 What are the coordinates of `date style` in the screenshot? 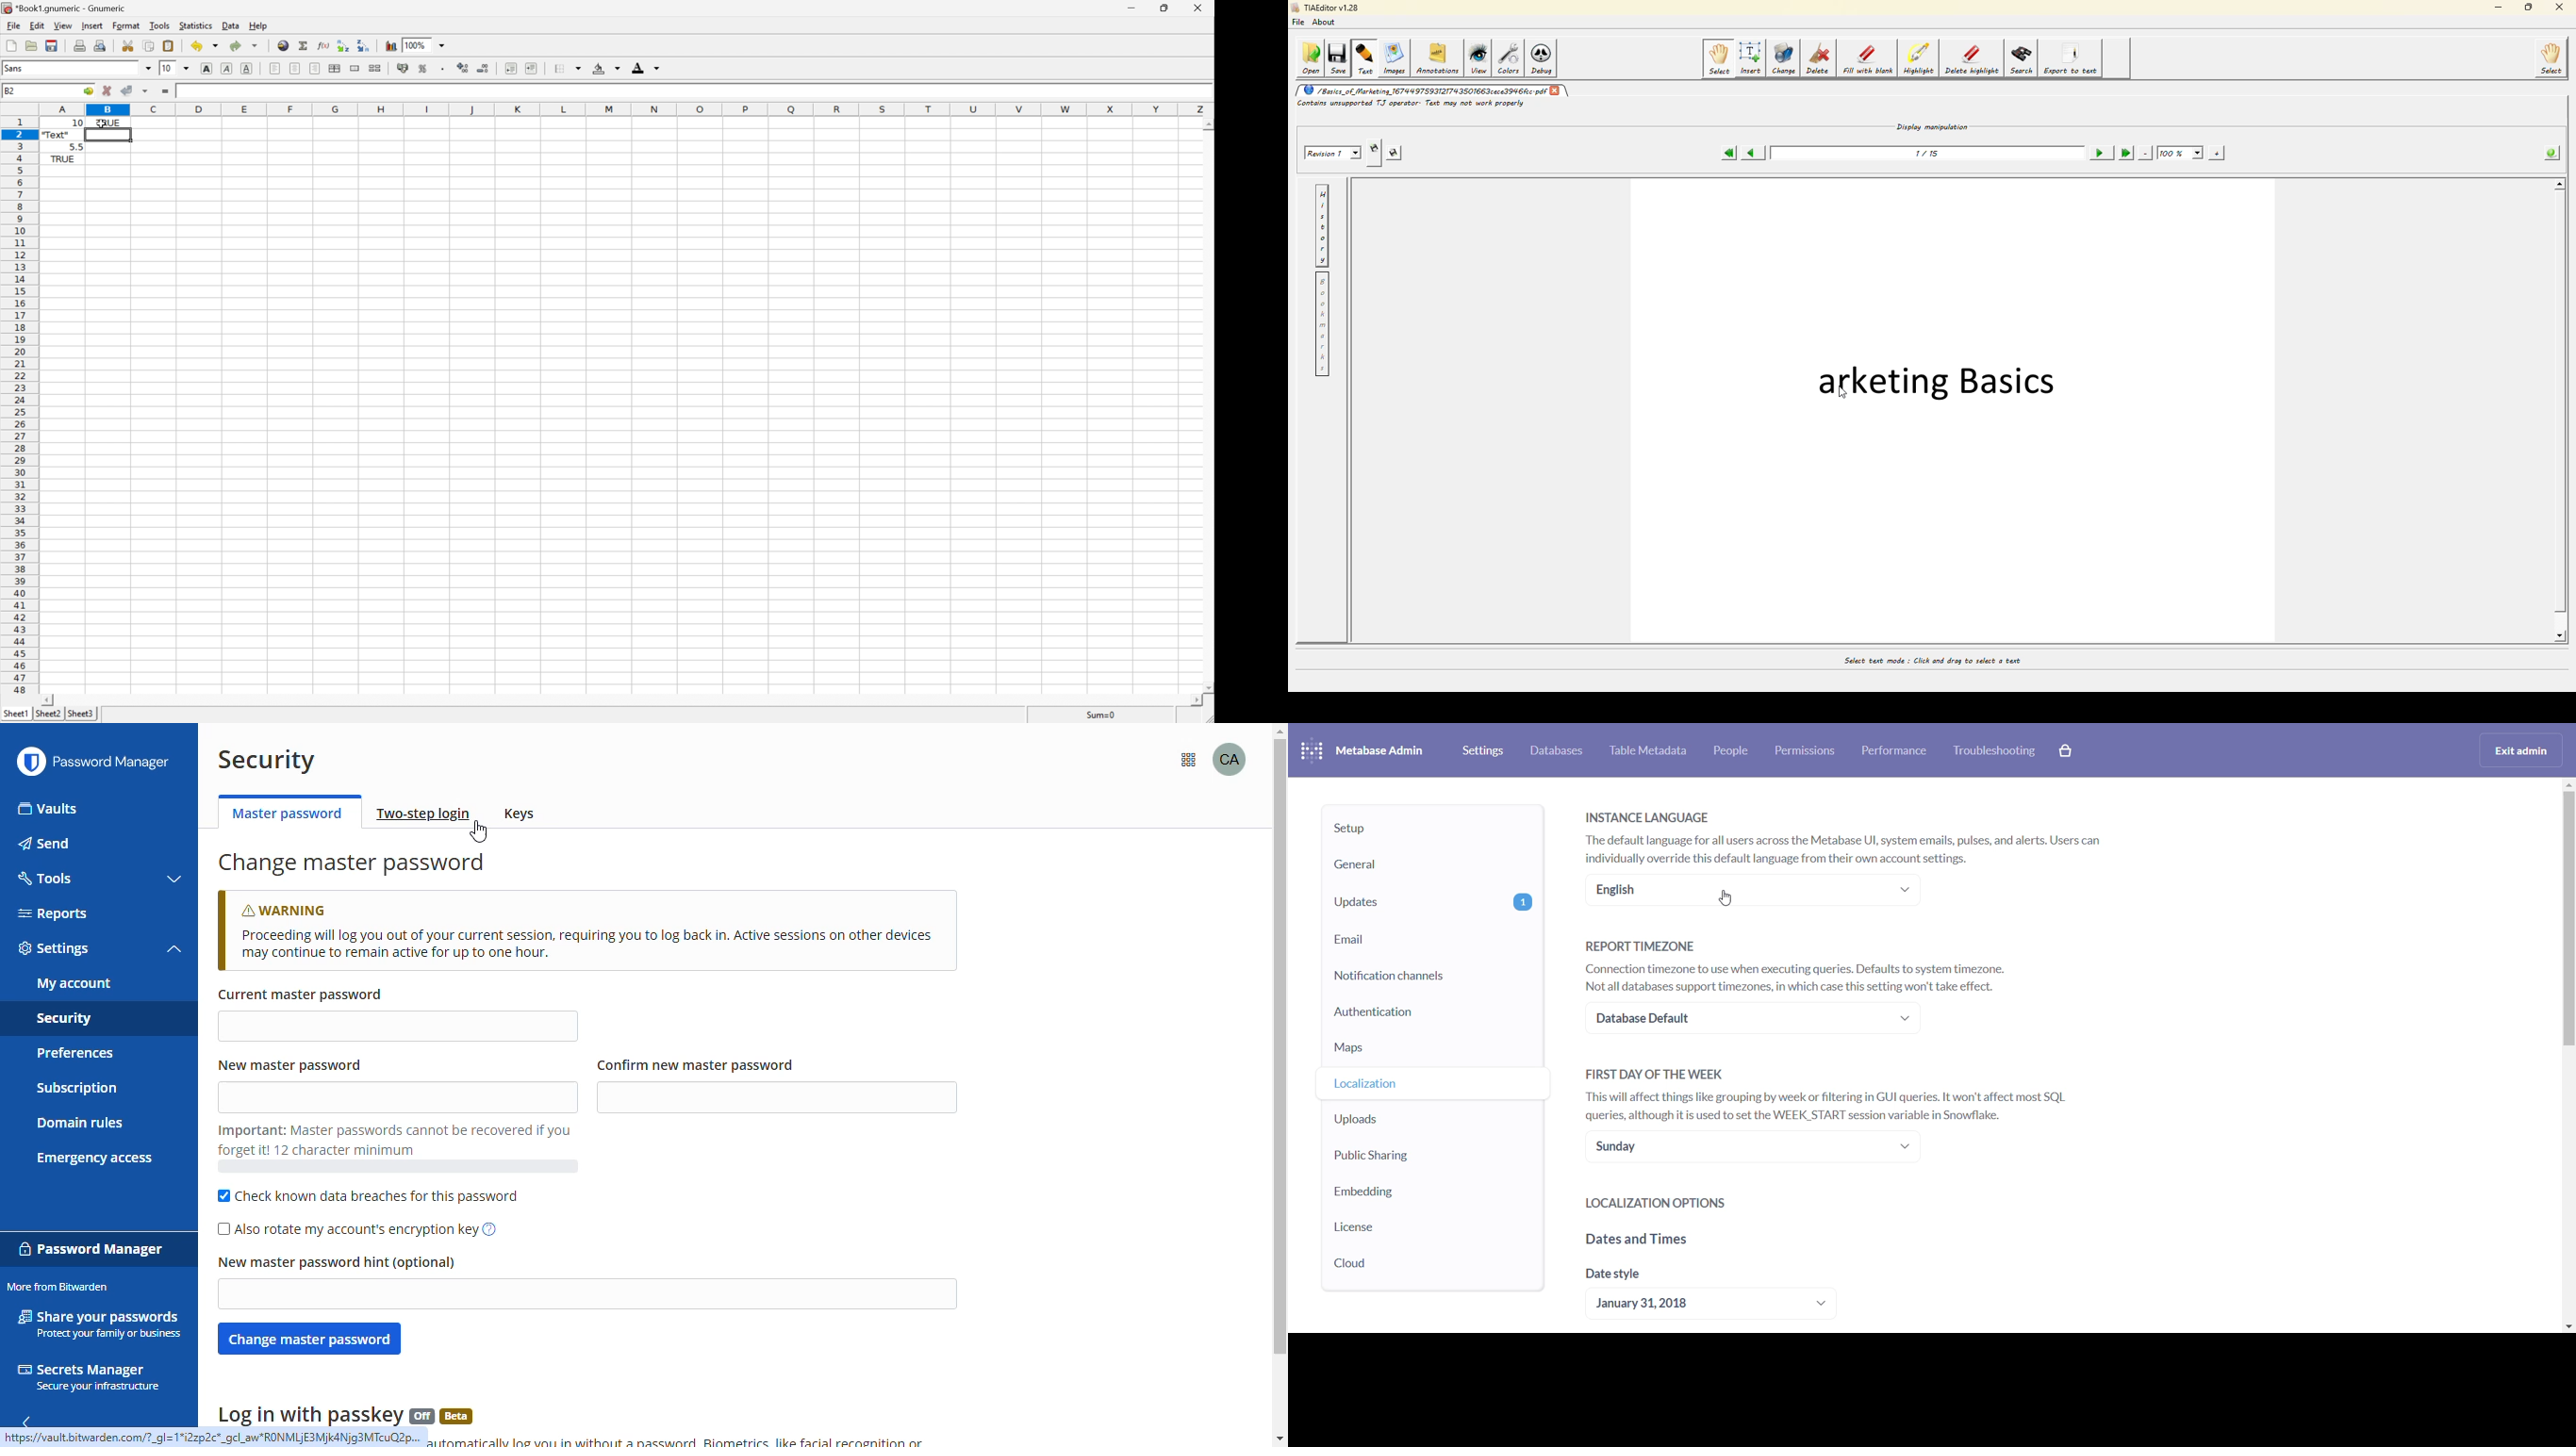 It's located at (1662, 1275).